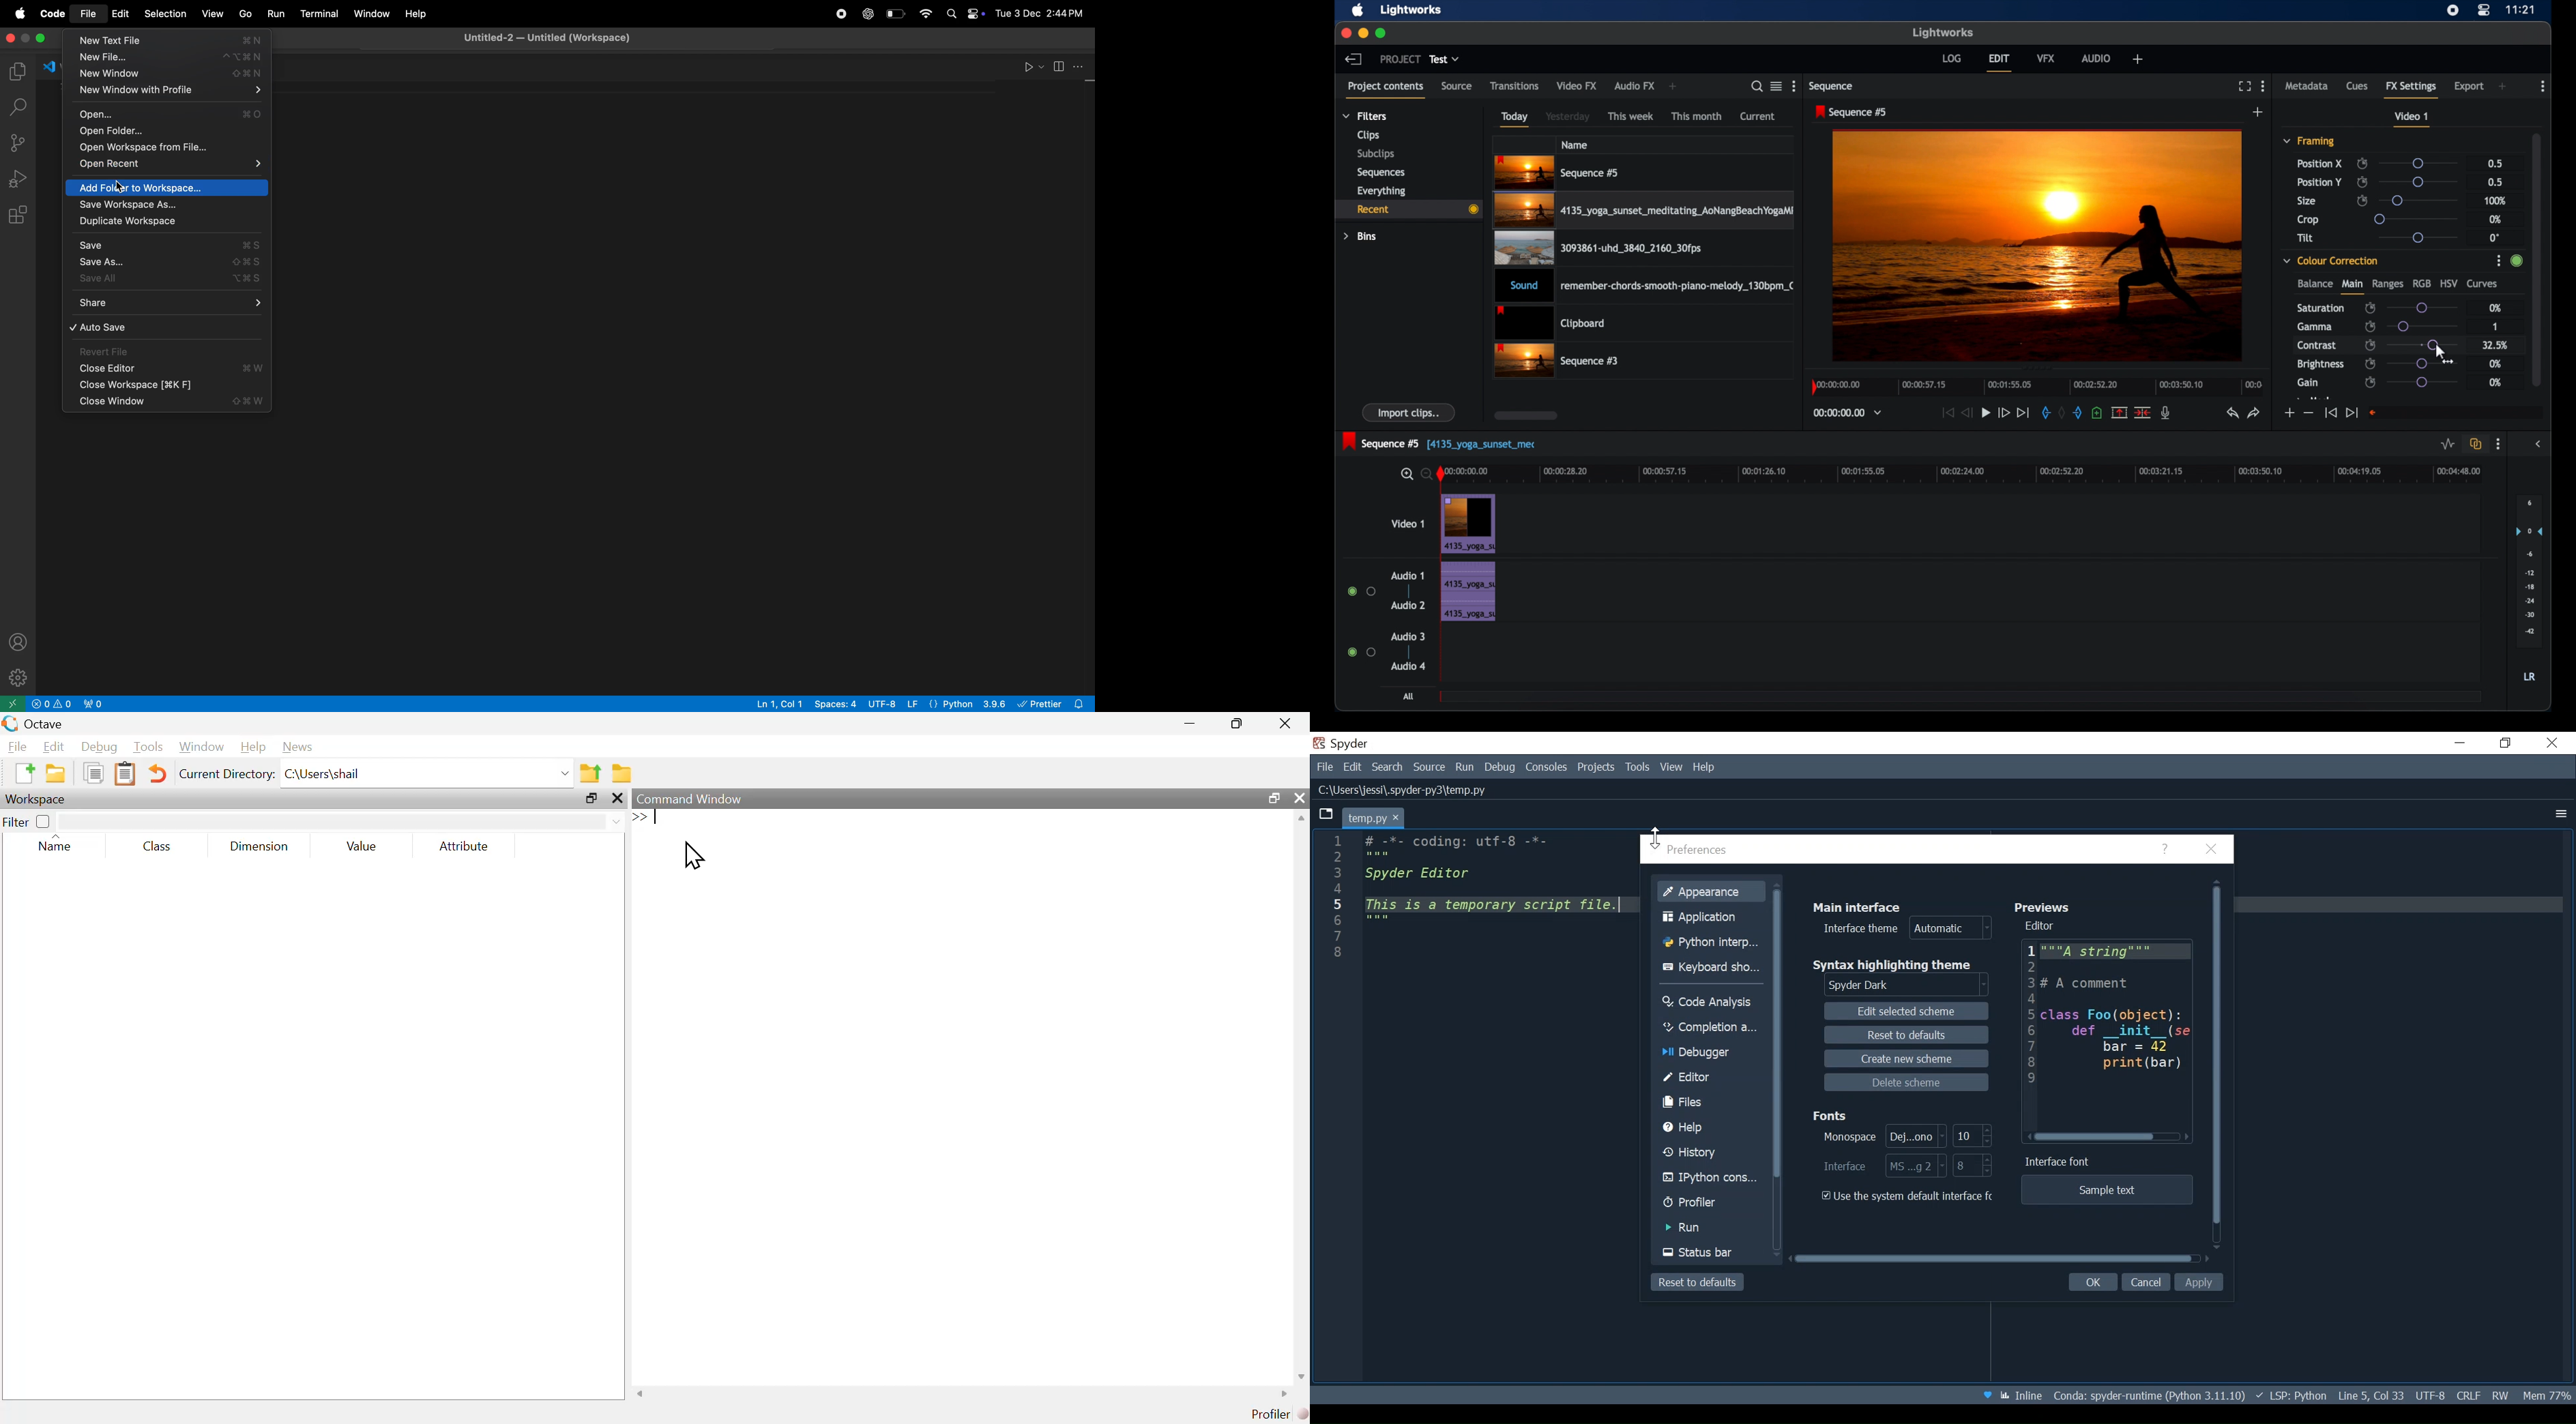 This screenshot has width=2576, height=1428. Describe the element at coordinates (202, 746) in the screenshot. I see `Window` at that location.